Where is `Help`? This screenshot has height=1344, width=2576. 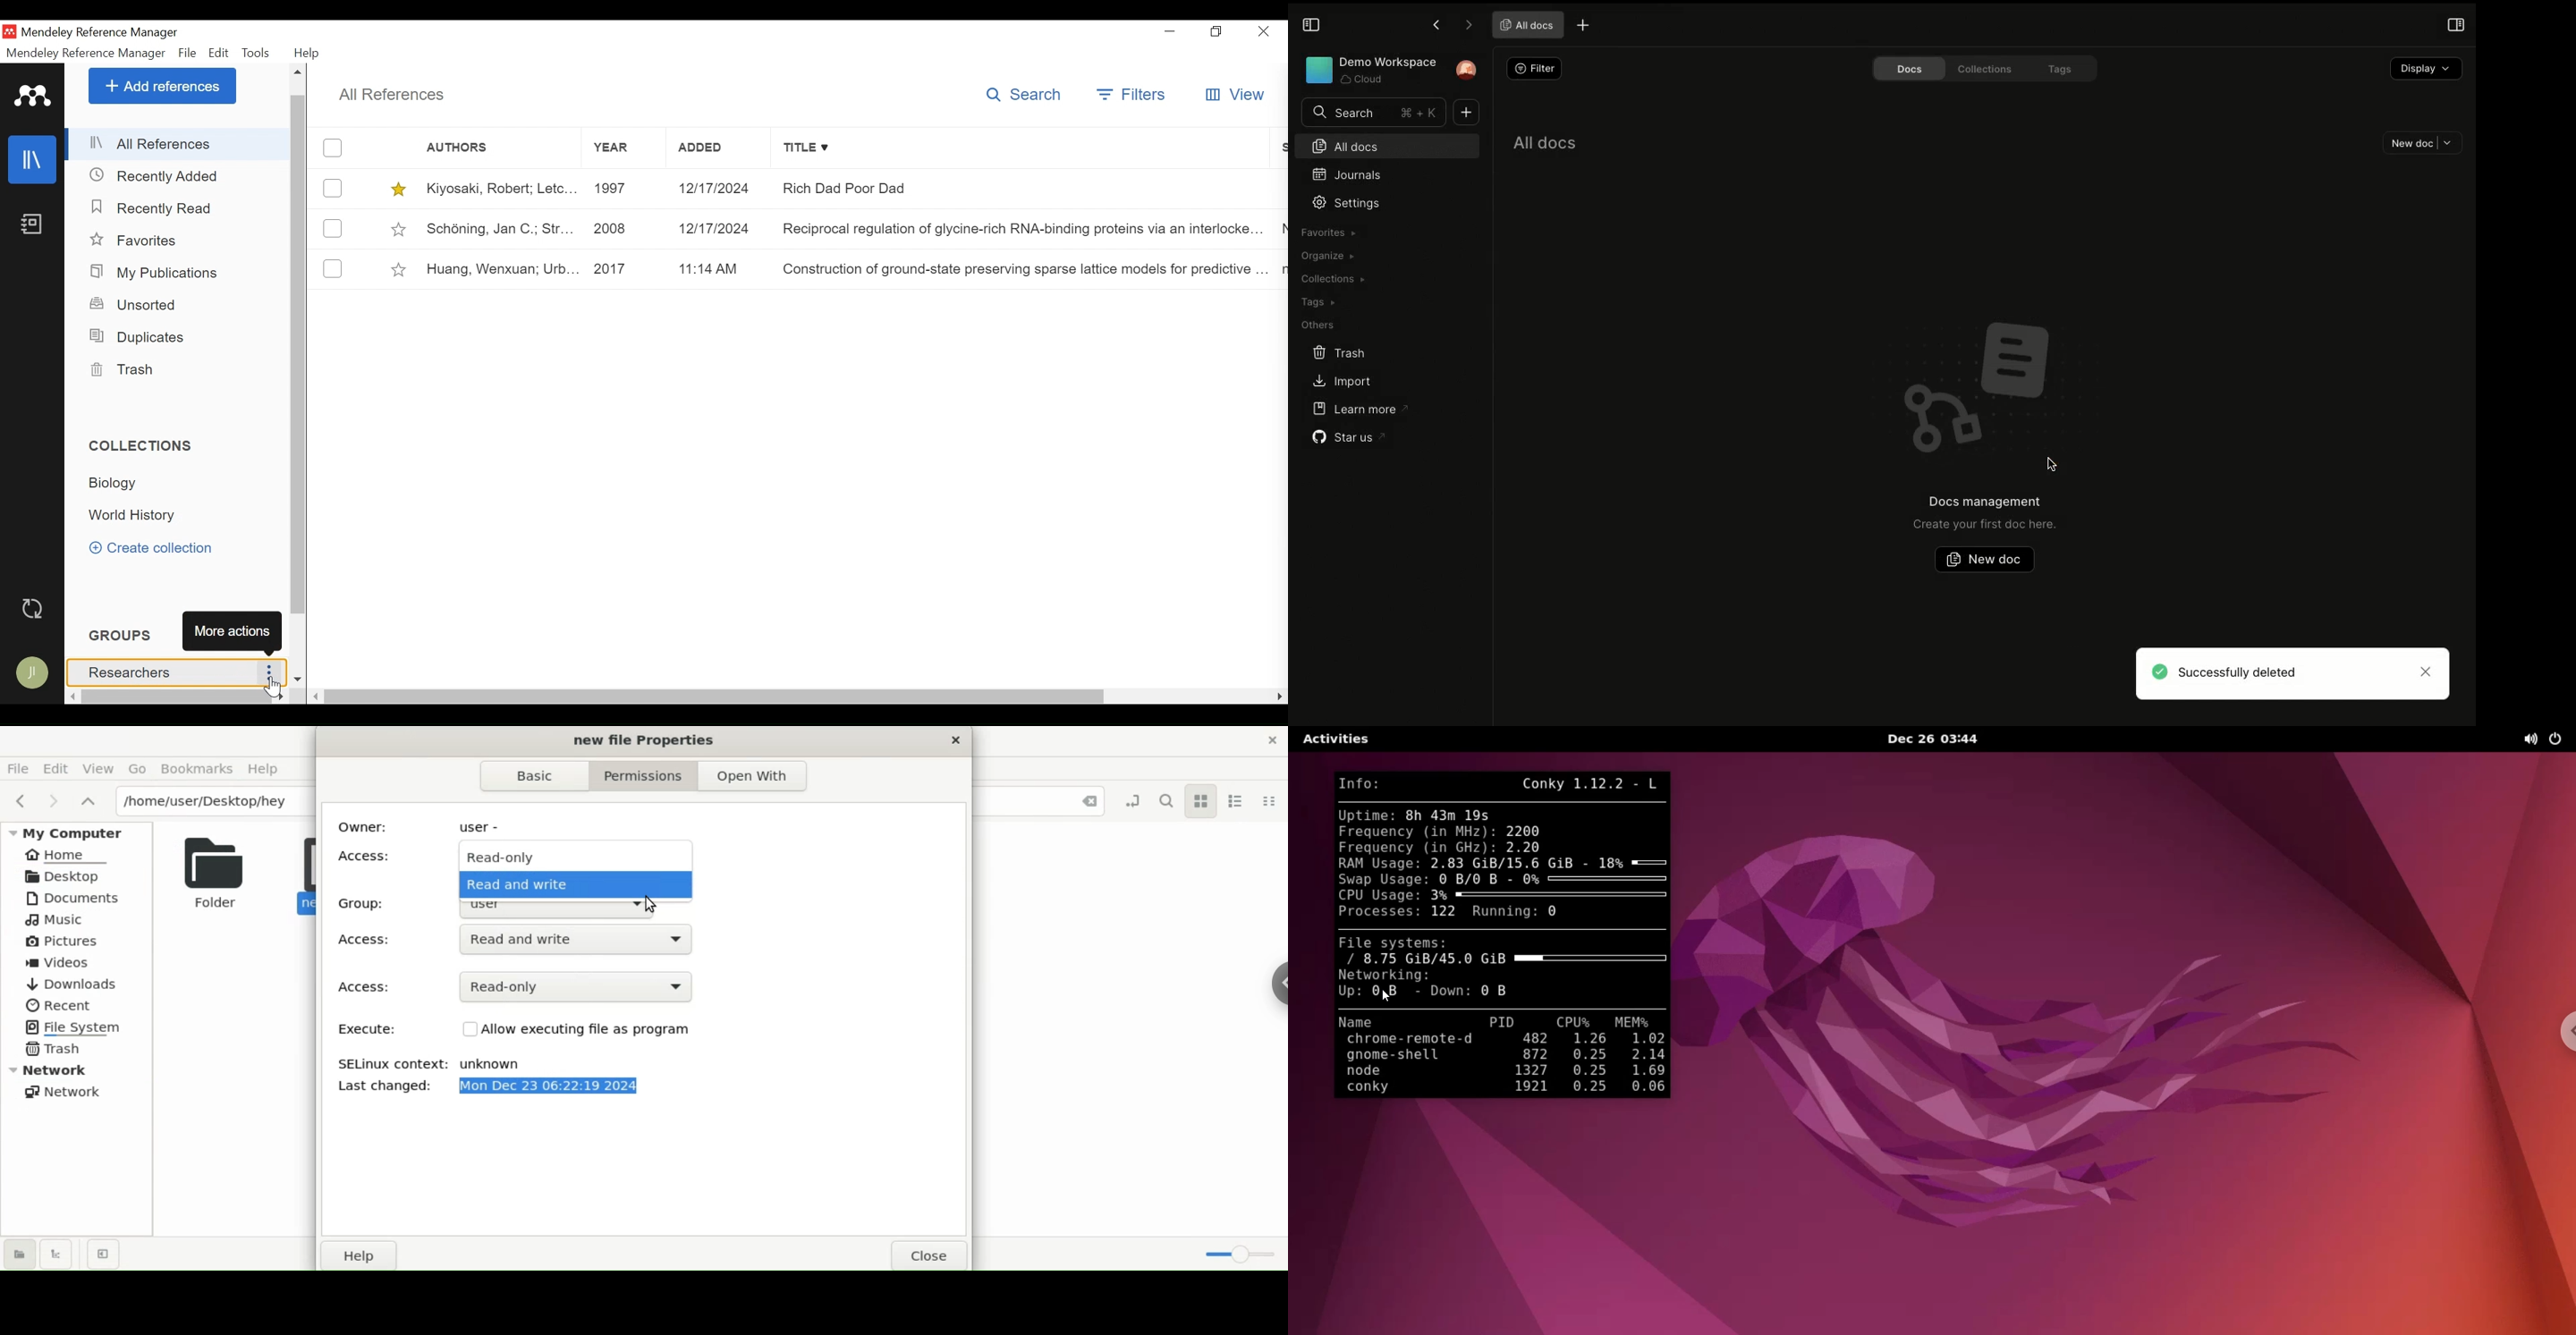 Help is located at coordinates (309, 53).